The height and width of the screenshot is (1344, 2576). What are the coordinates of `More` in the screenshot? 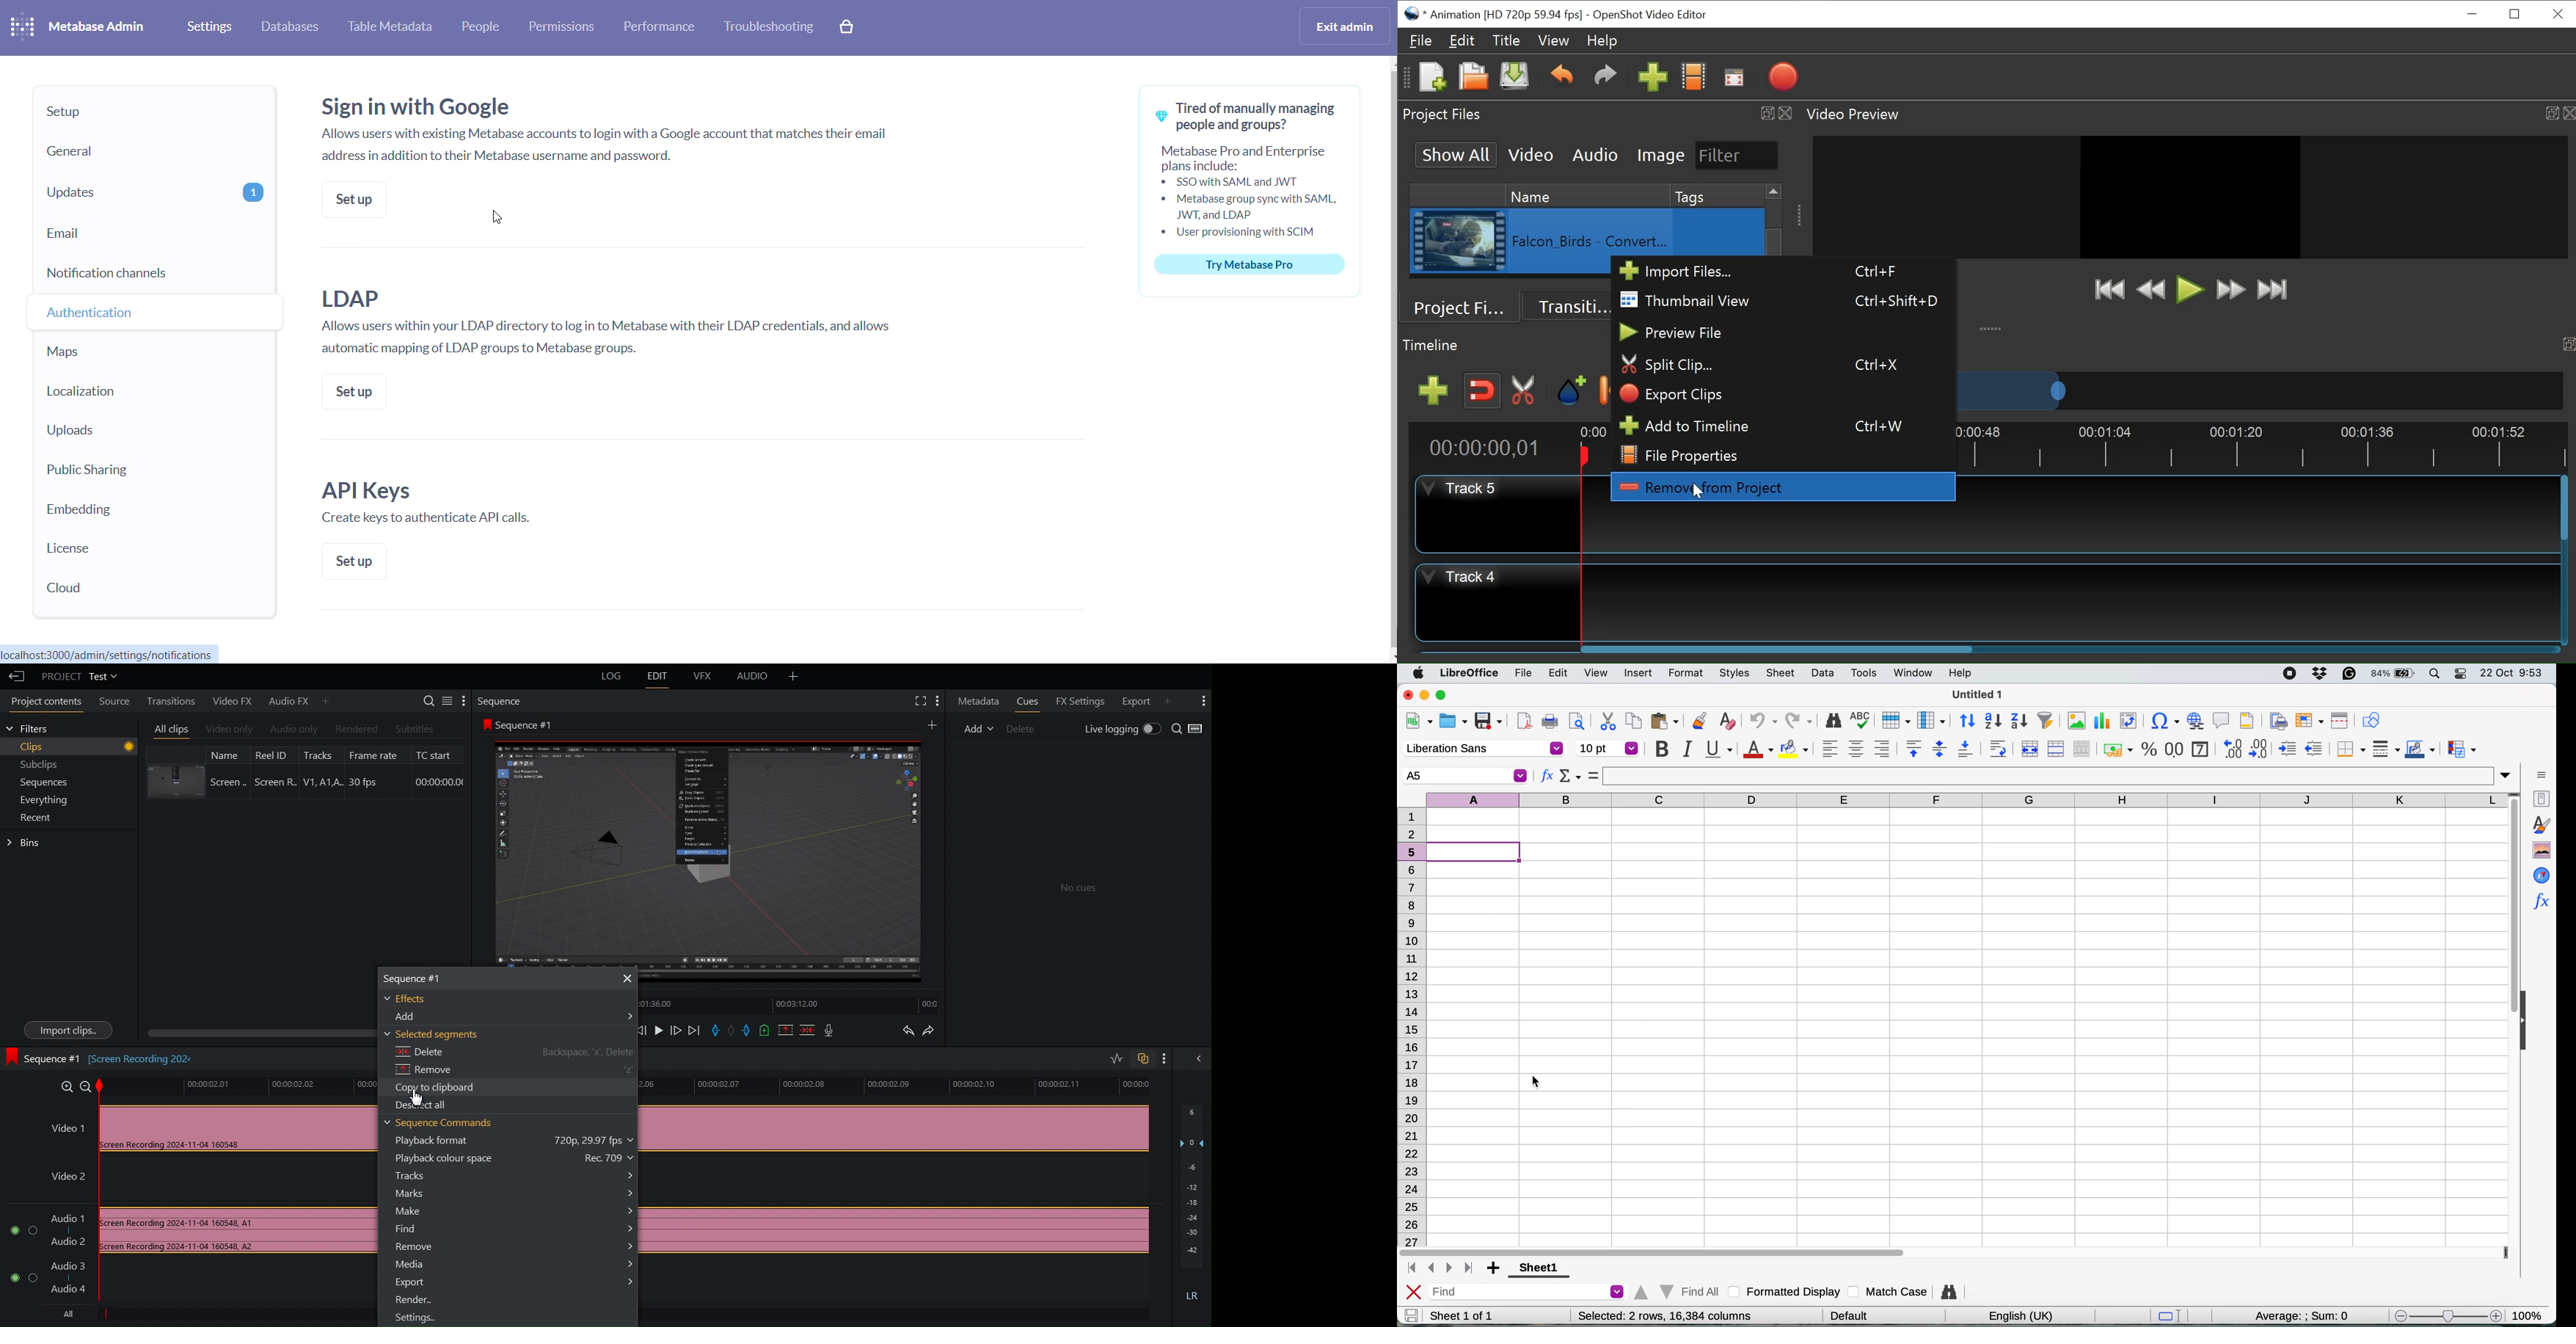 It's located at (1170, 1058).